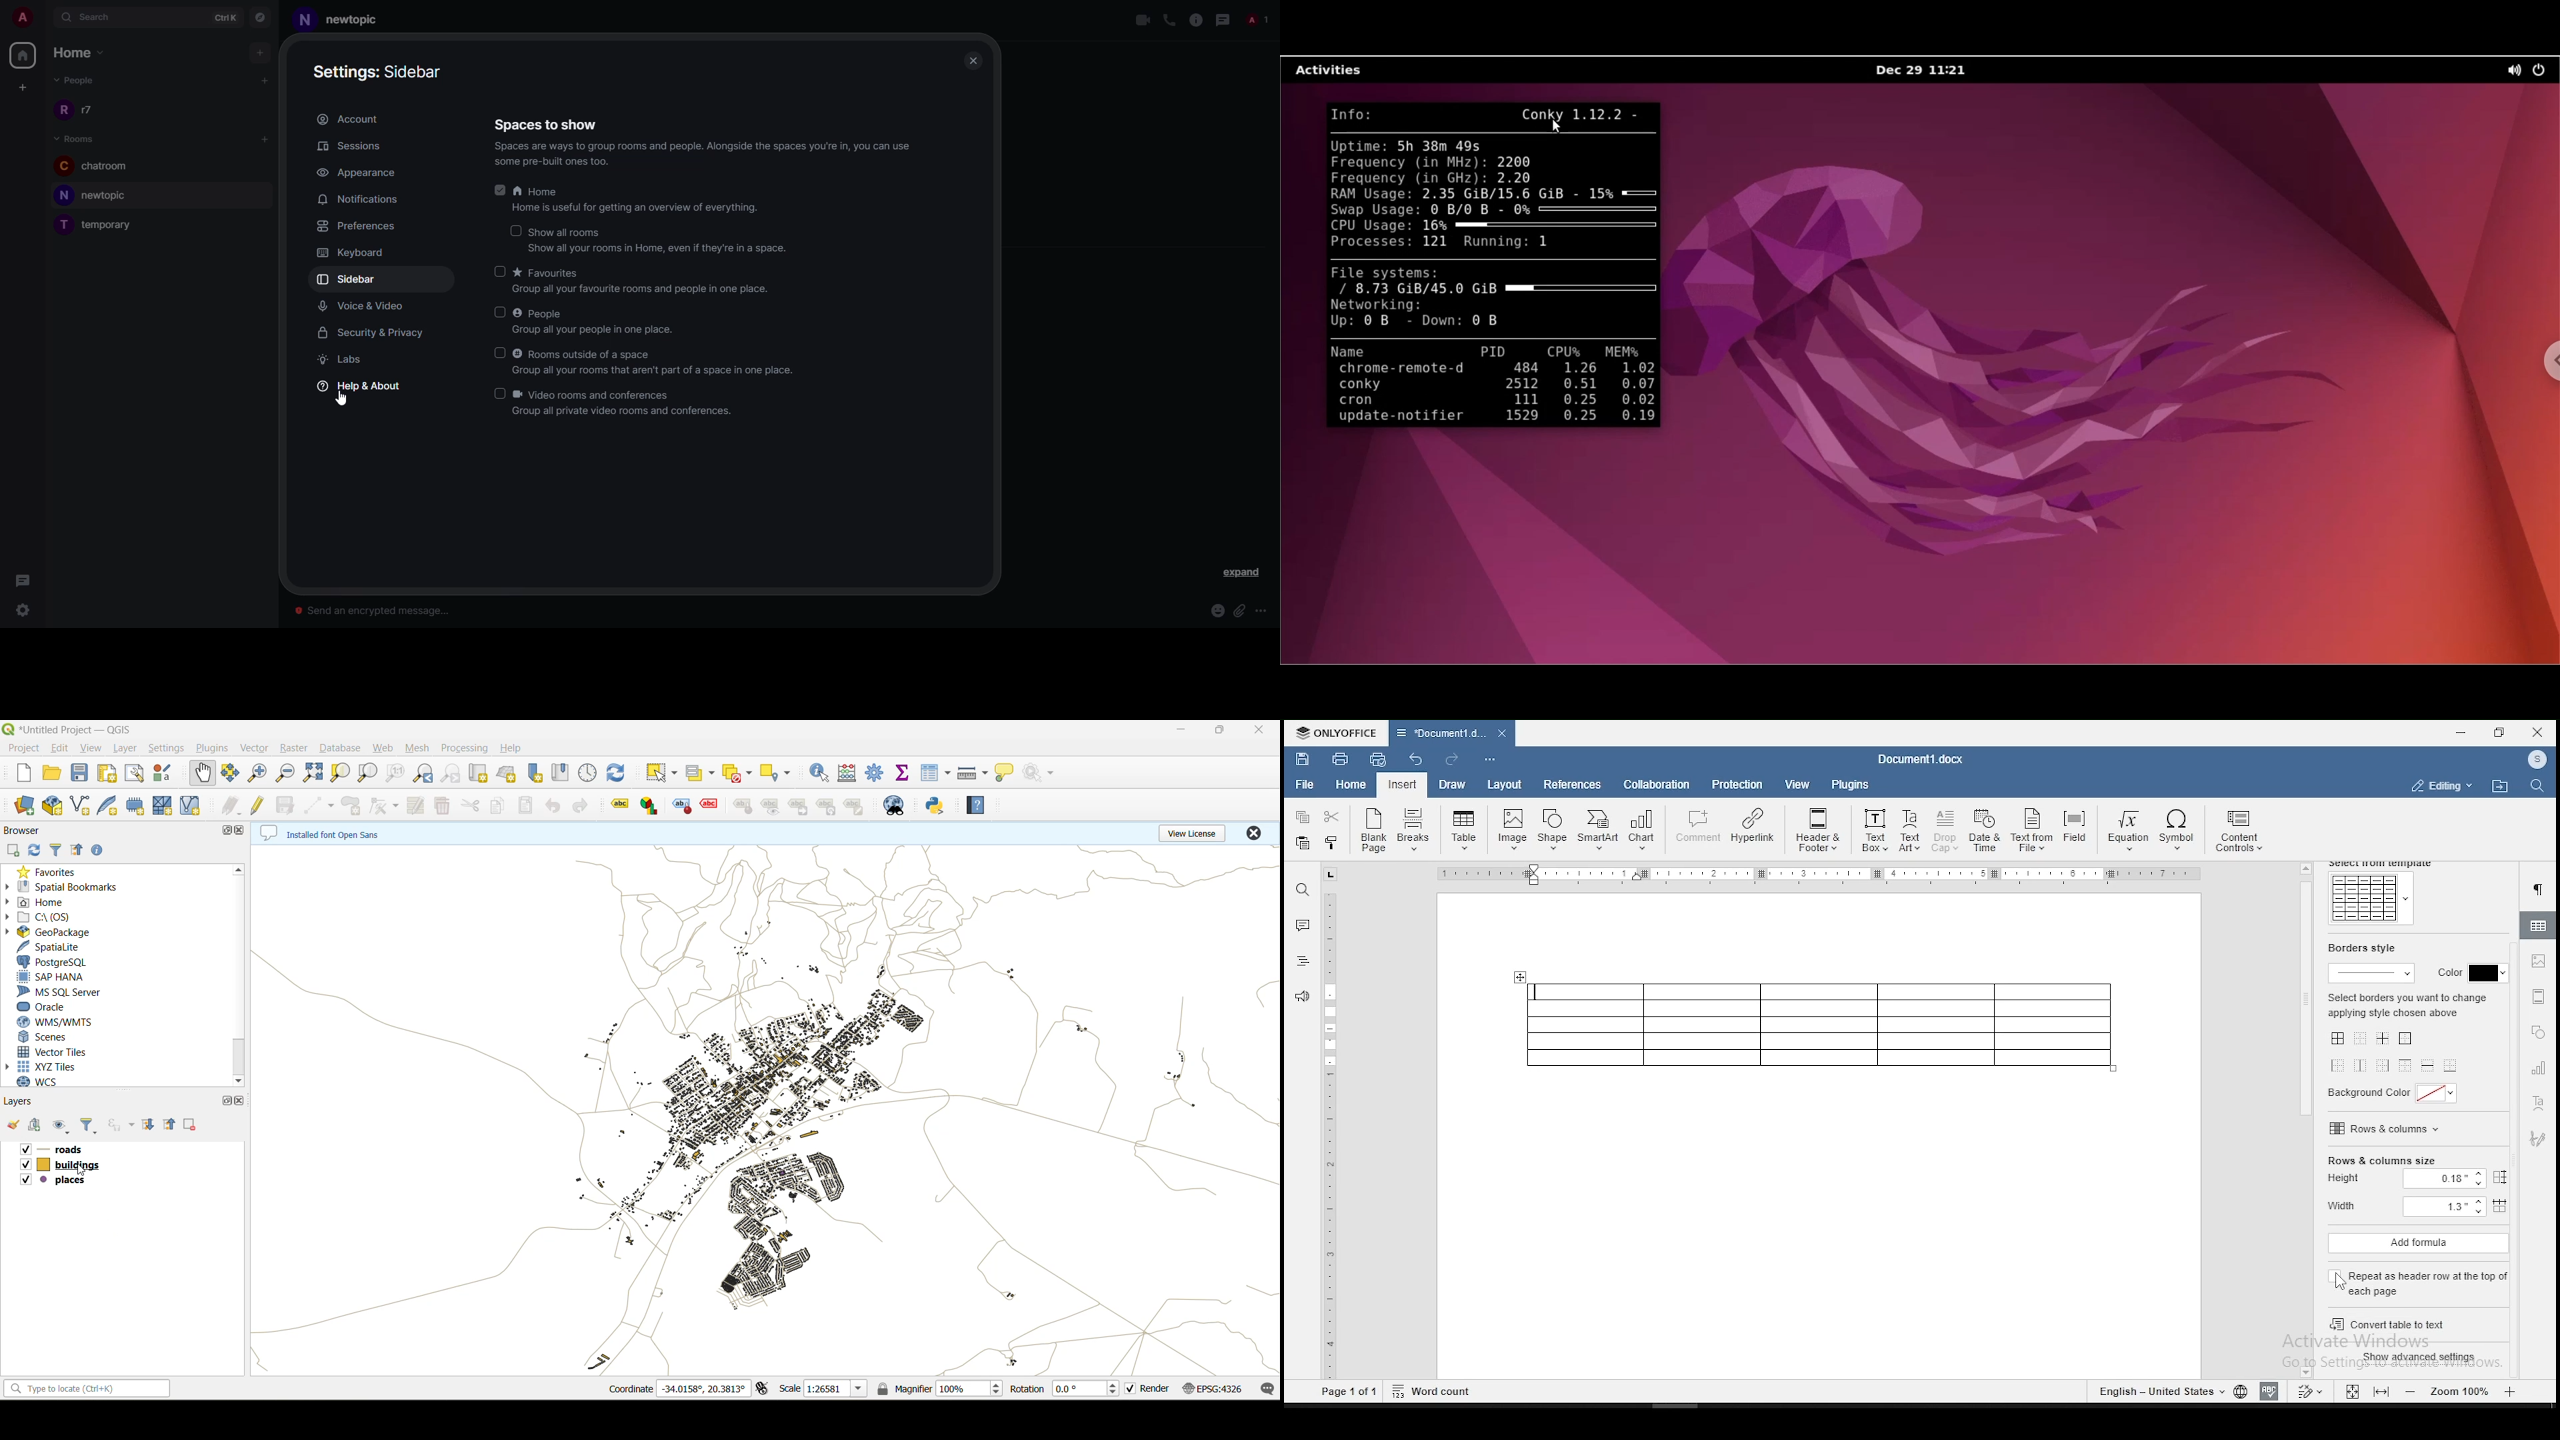  What do you see at coordinates (1419, 761) in the screenshot?
I see `undo` at bounding box center [1419, 761].